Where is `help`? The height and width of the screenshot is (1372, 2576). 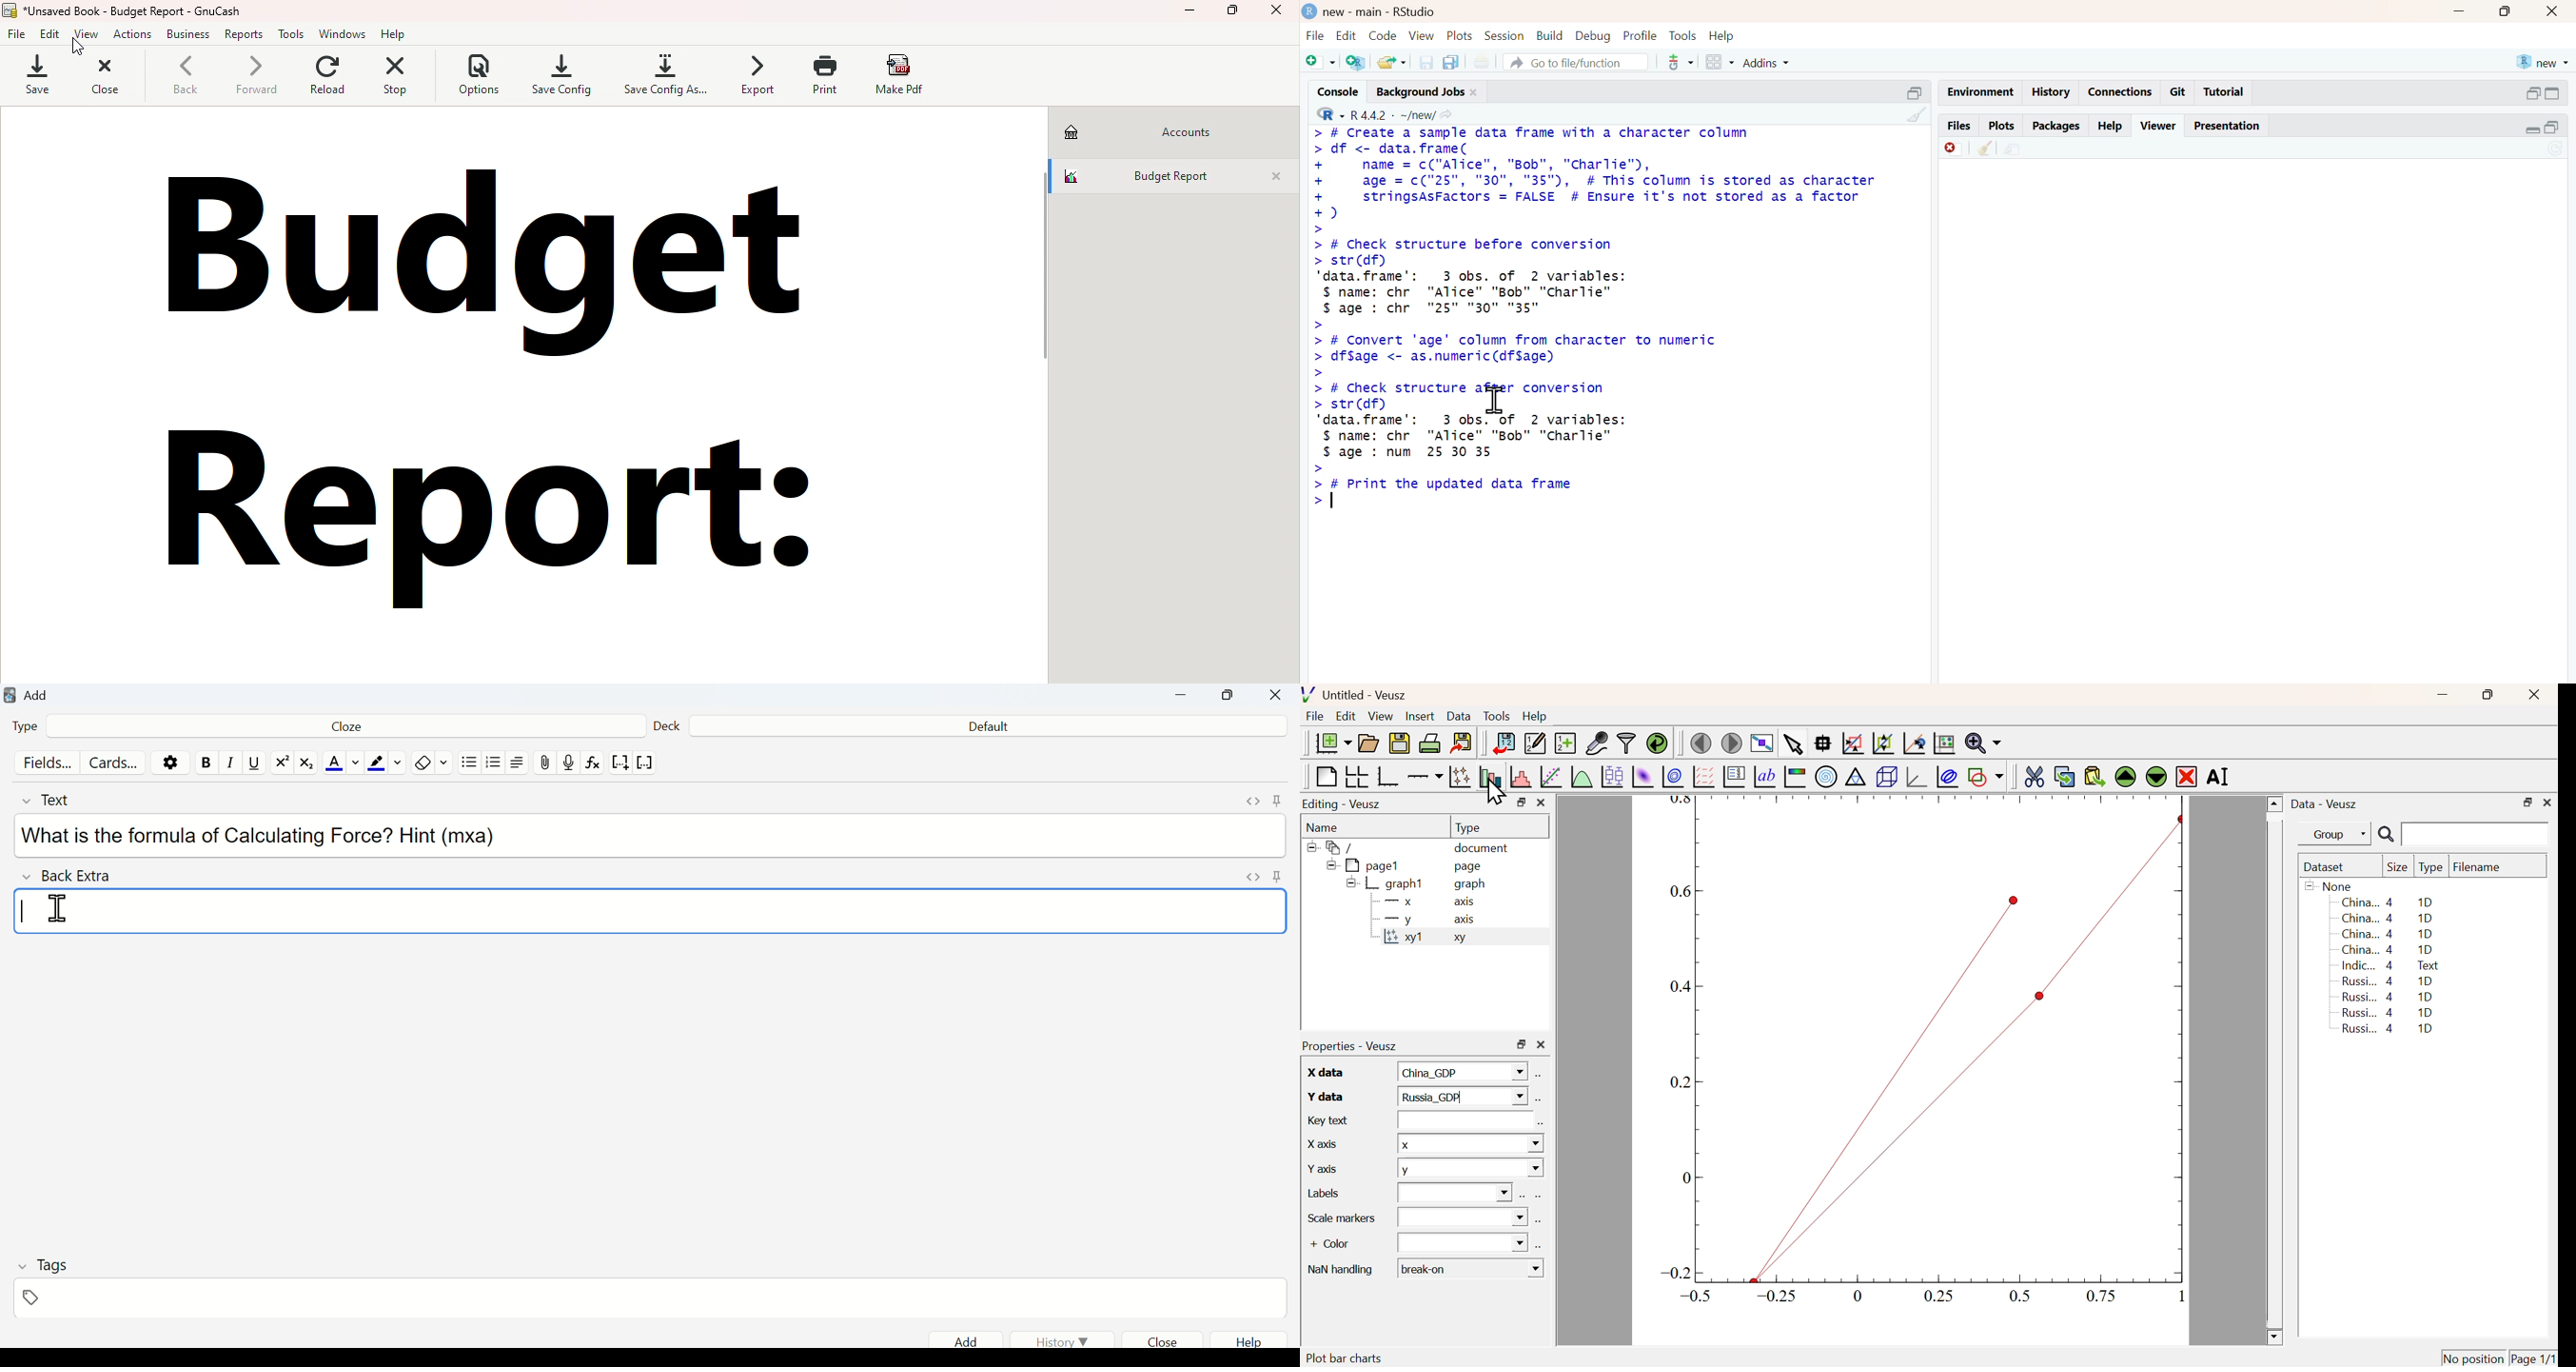
help is located at coordinates (1722, 36).